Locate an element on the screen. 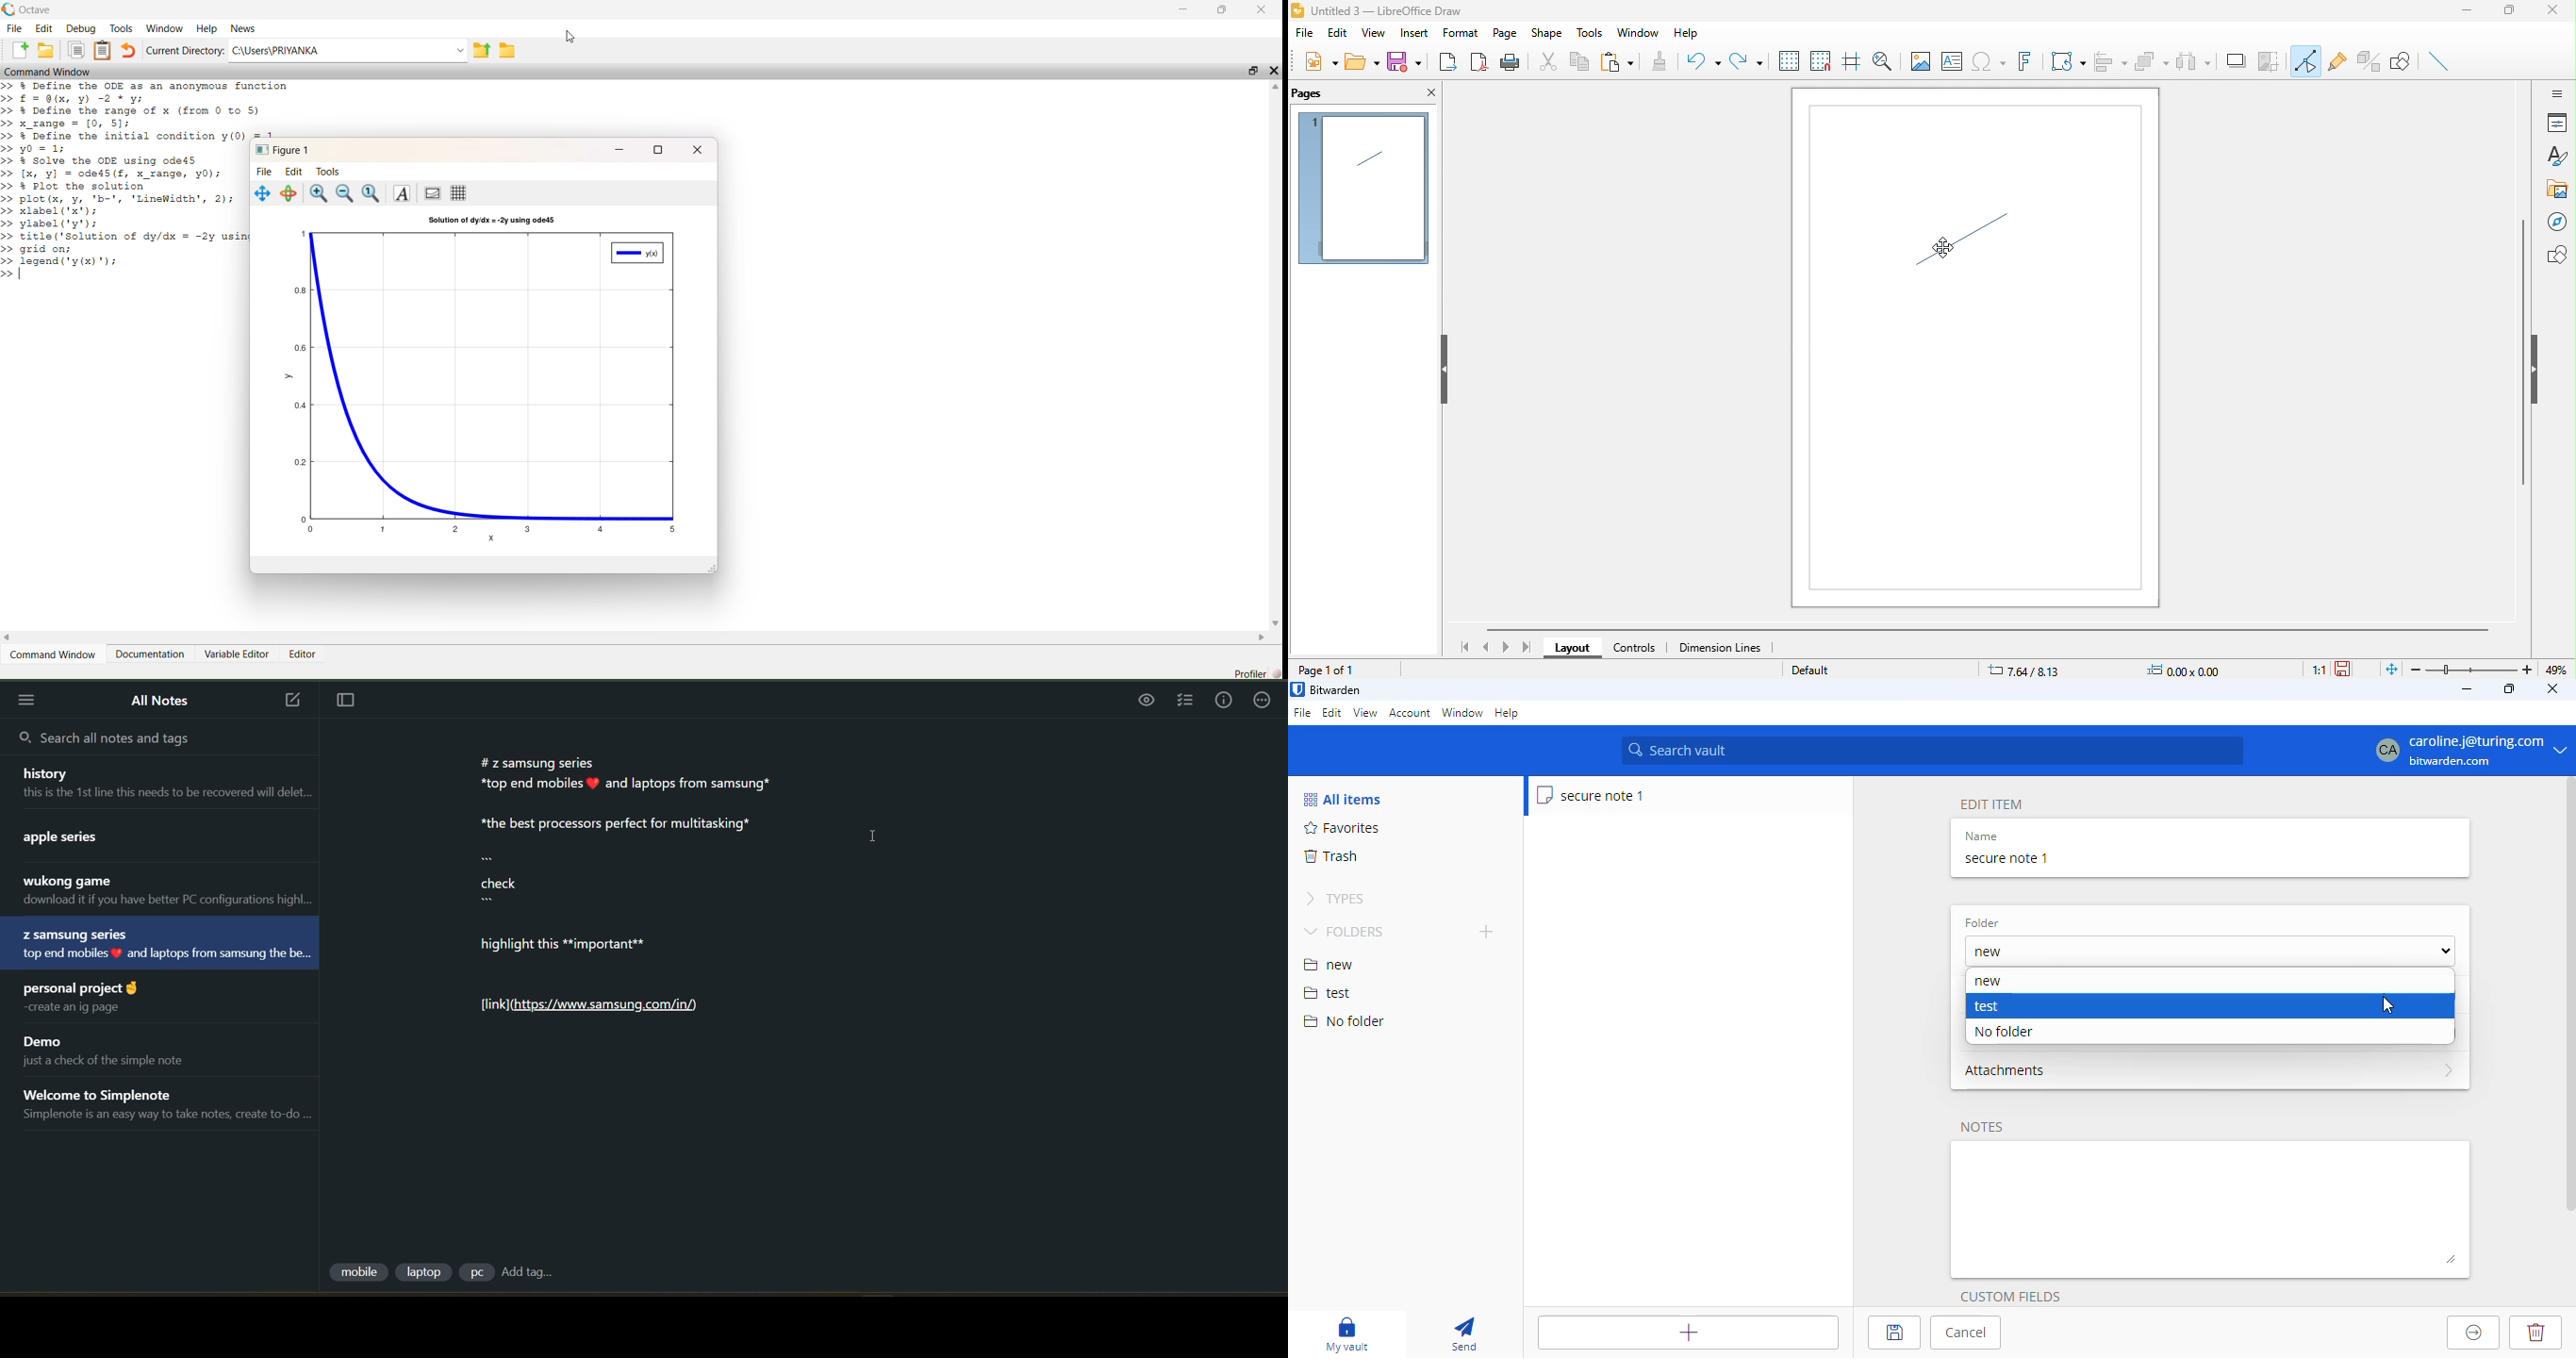  preview is located at coordinates (1142, 703).